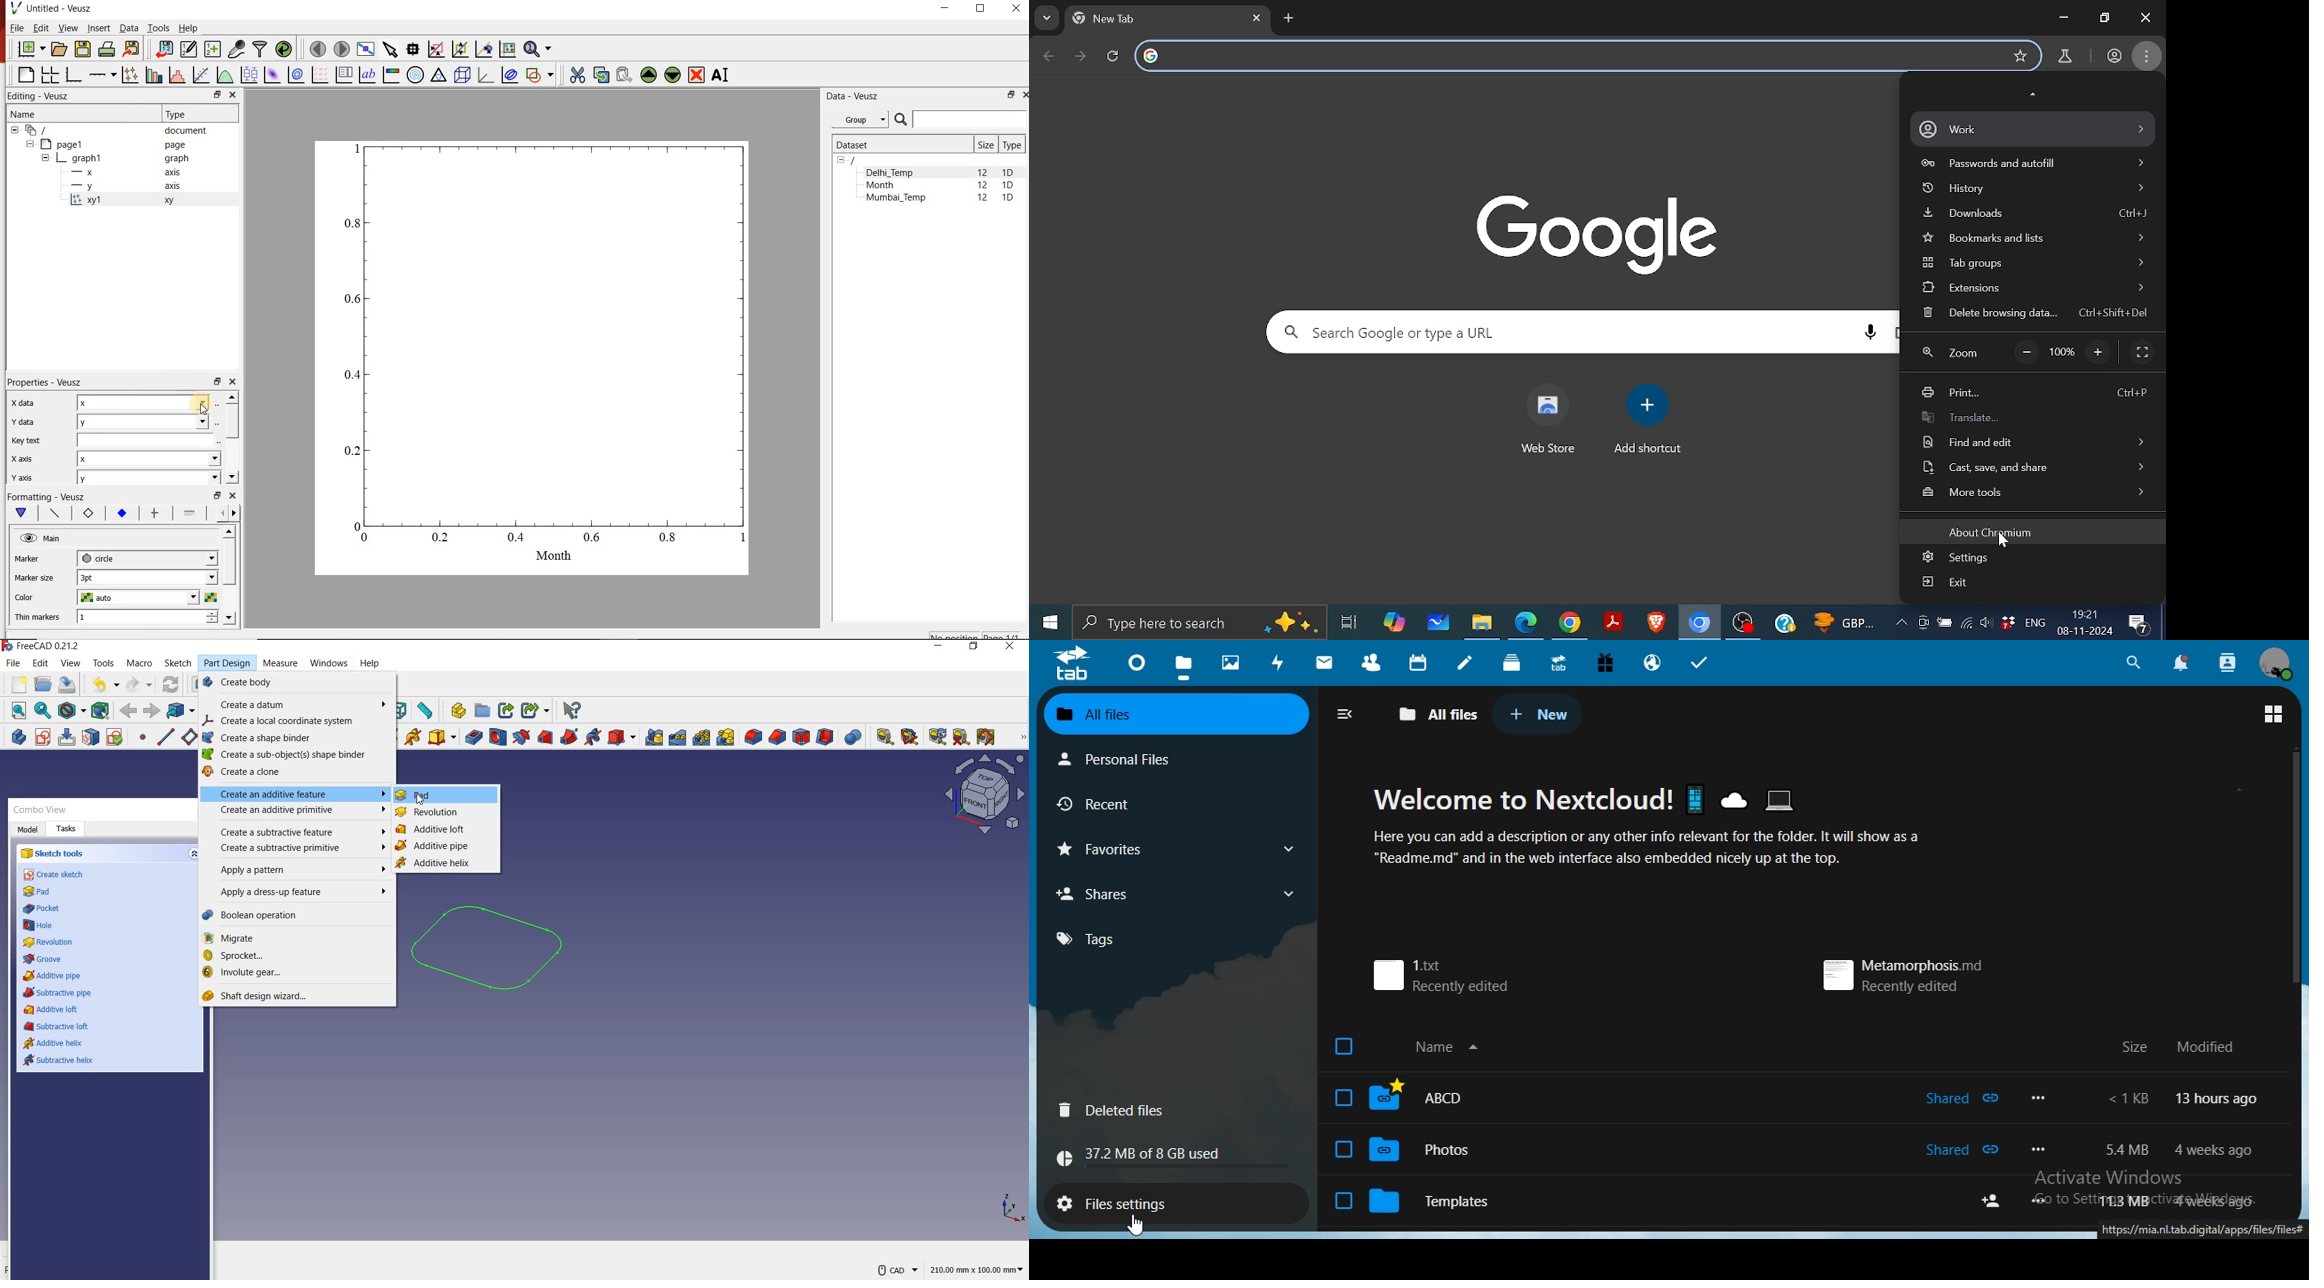 This screenshot has width=2324, height=1288. Describe the element at coordinates (2034, 441) in the screenshot. I see `find and edit` at that location.